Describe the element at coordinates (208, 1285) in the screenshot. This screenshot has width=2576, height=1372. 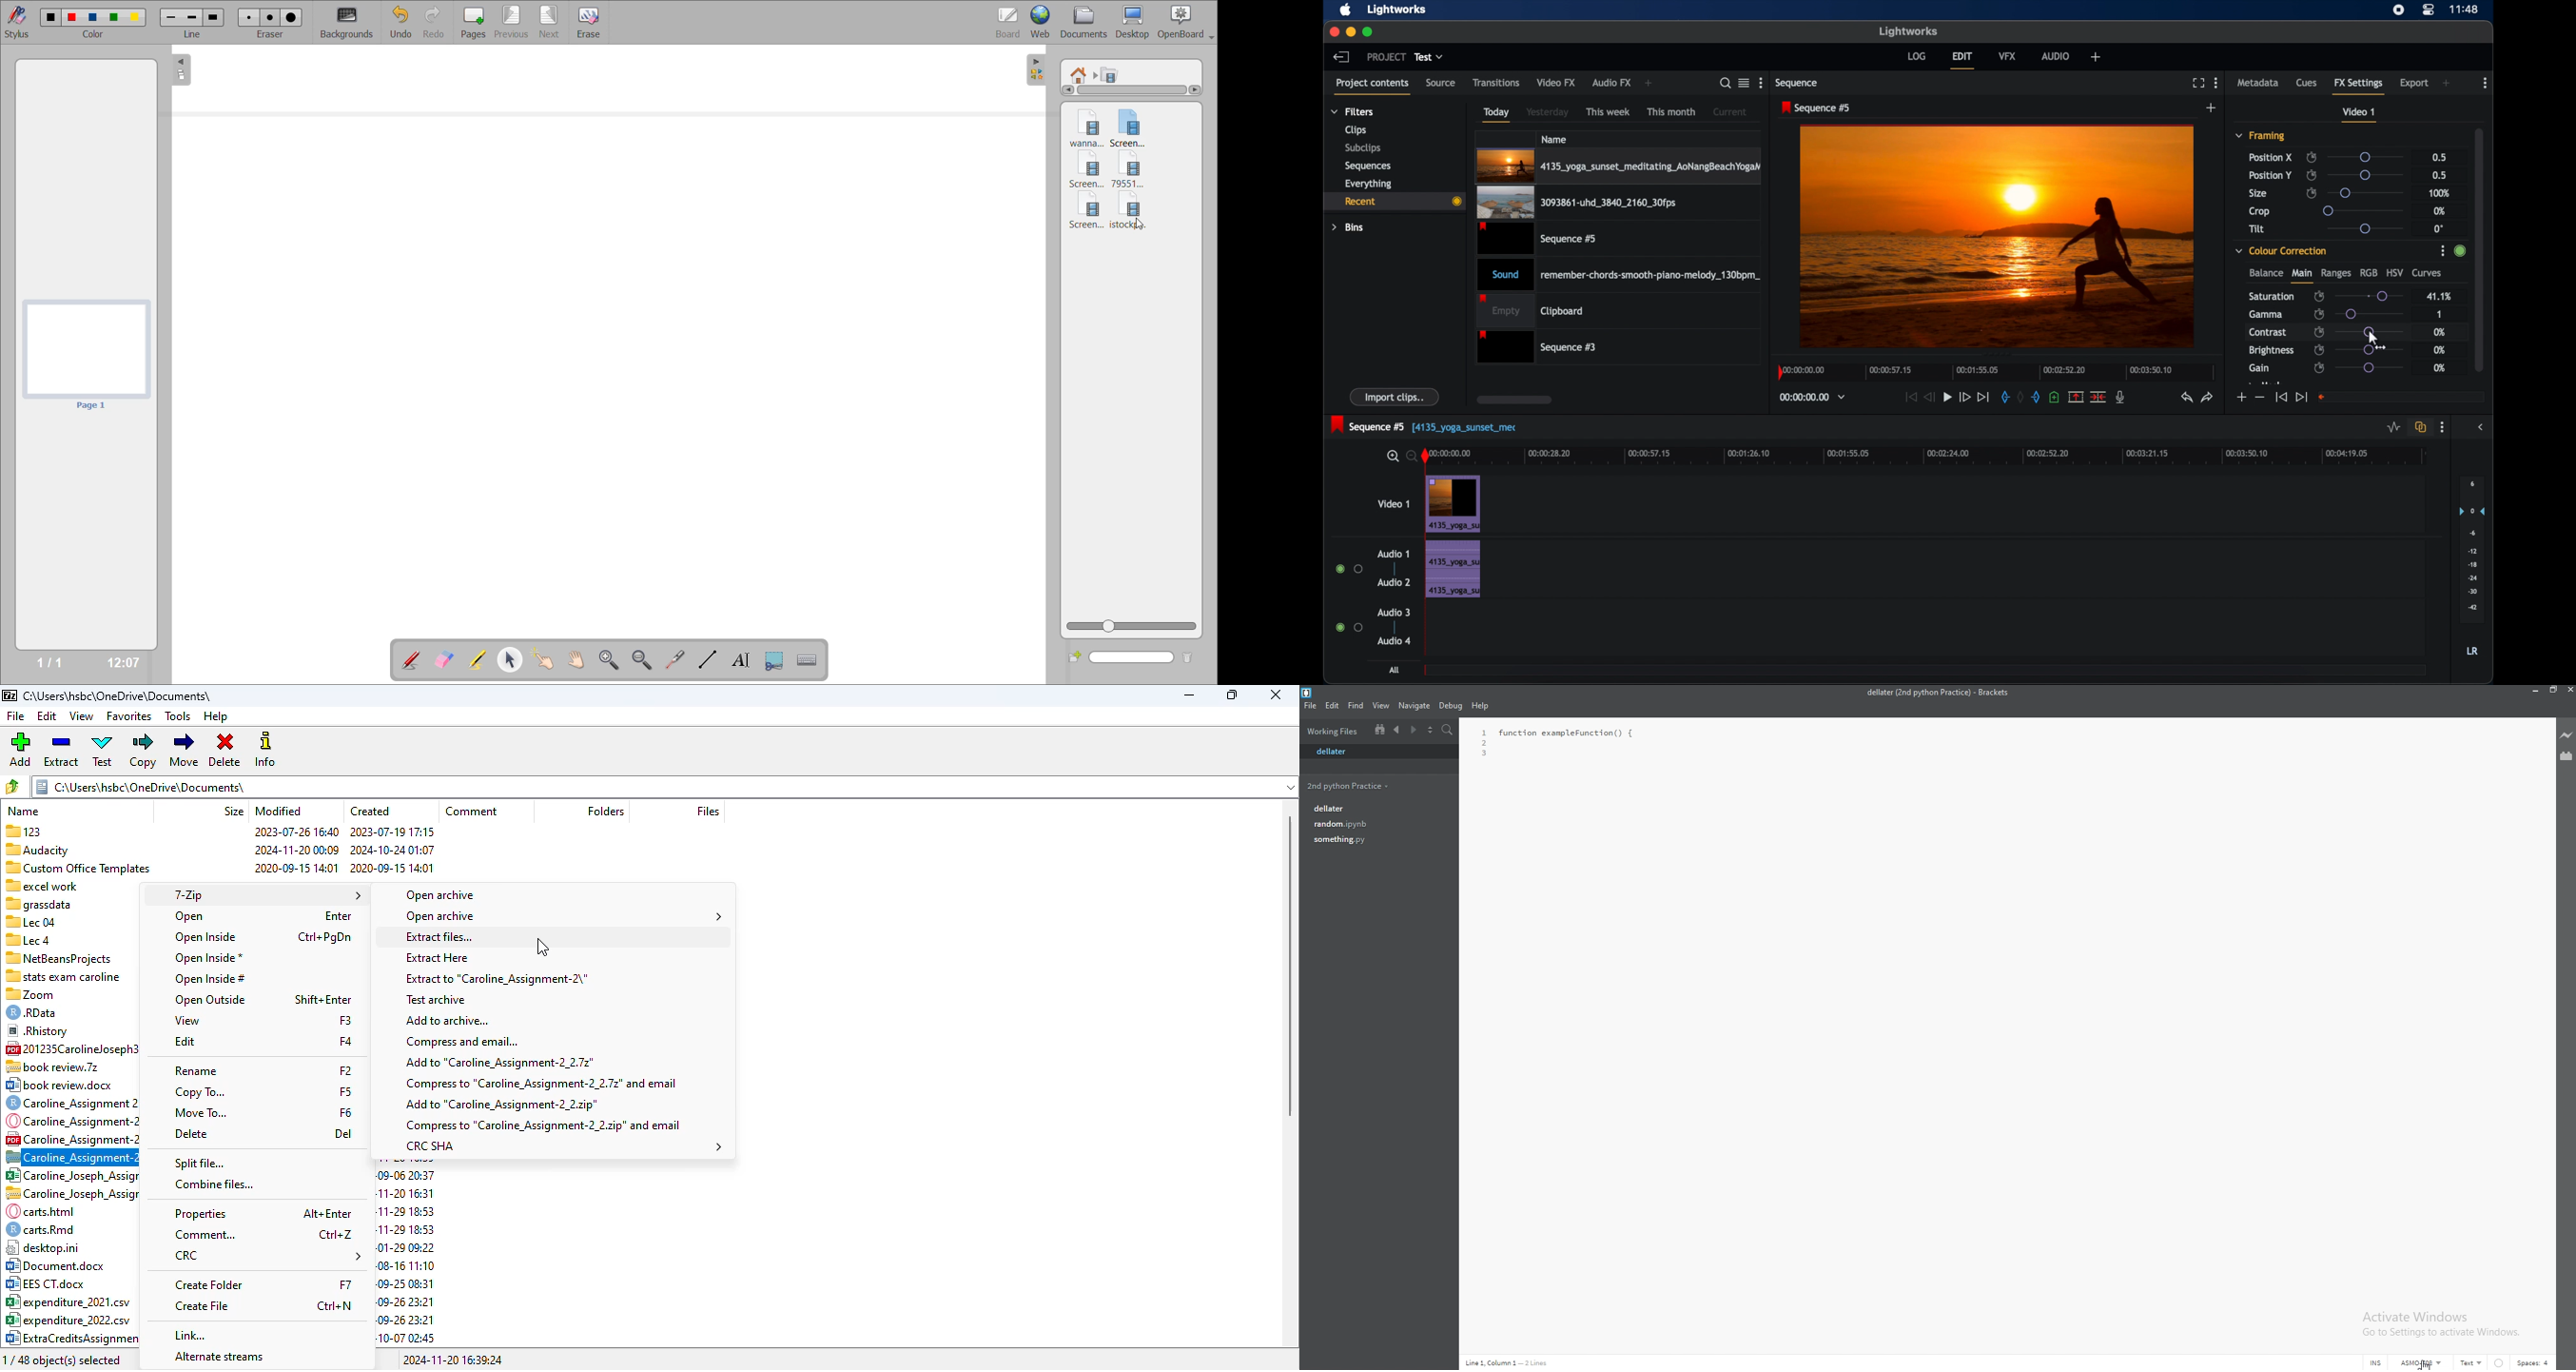
I see `create folder` at that location.